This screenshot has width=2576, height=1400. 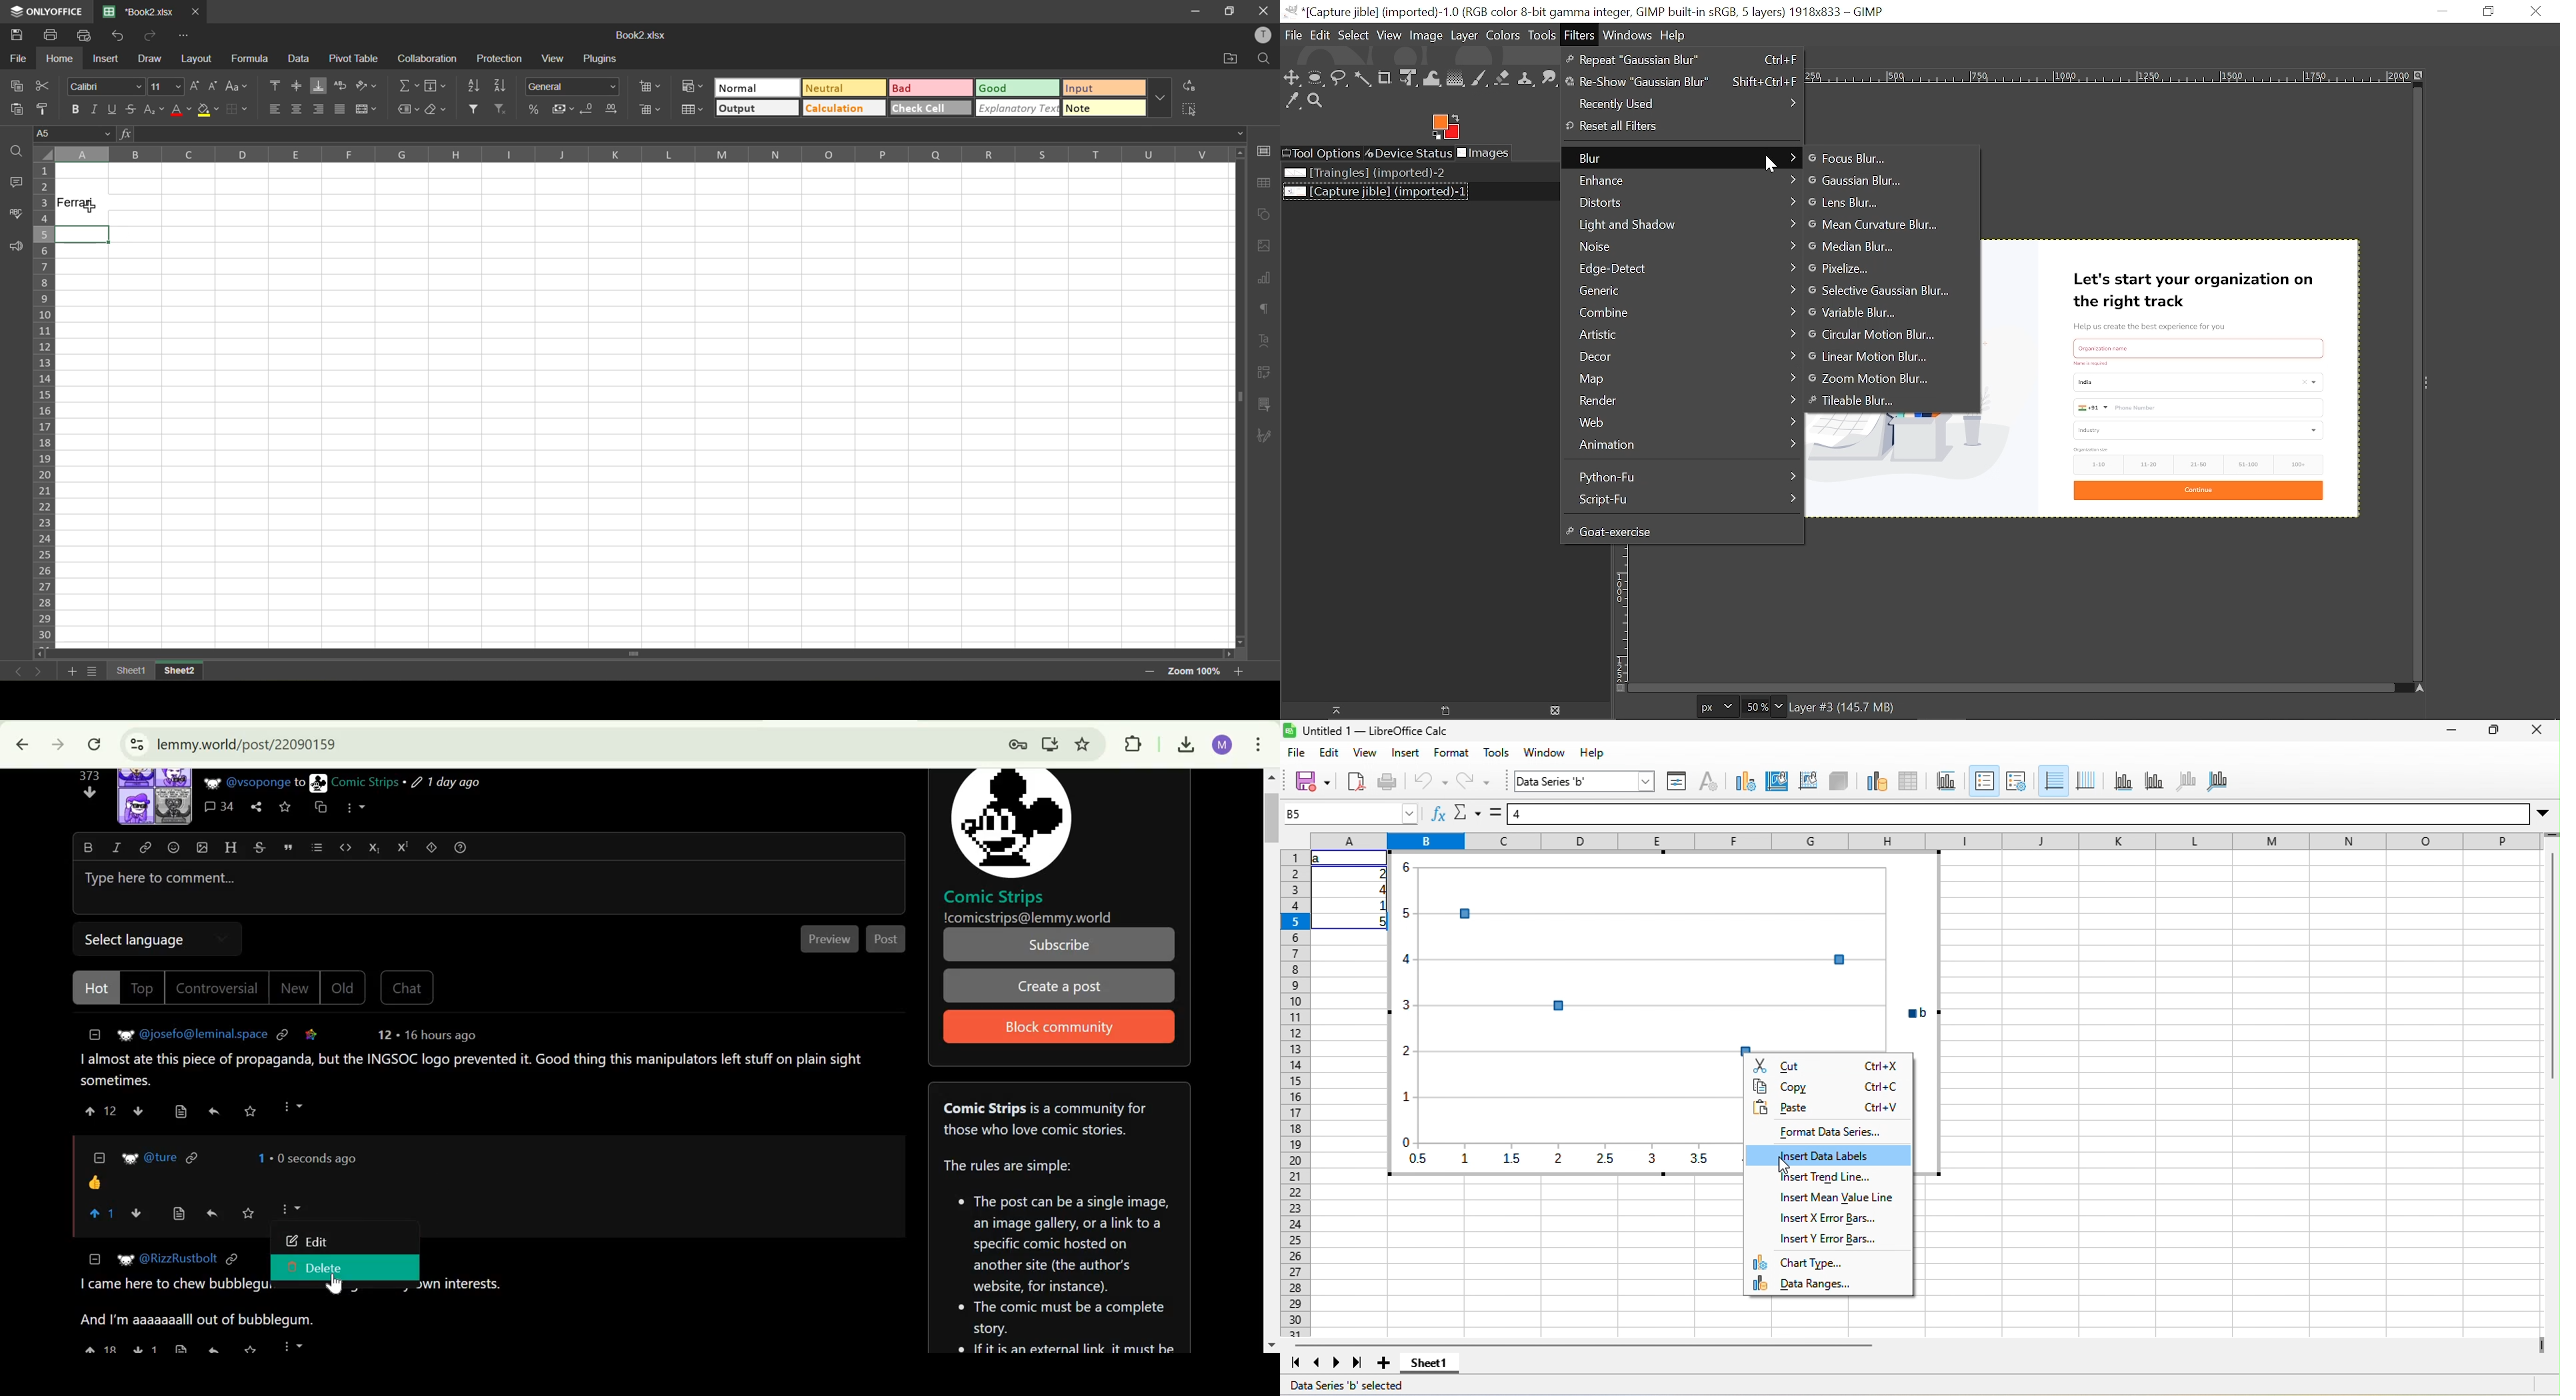 I want to click on horizontal grids, so click(x=2054, y=782).